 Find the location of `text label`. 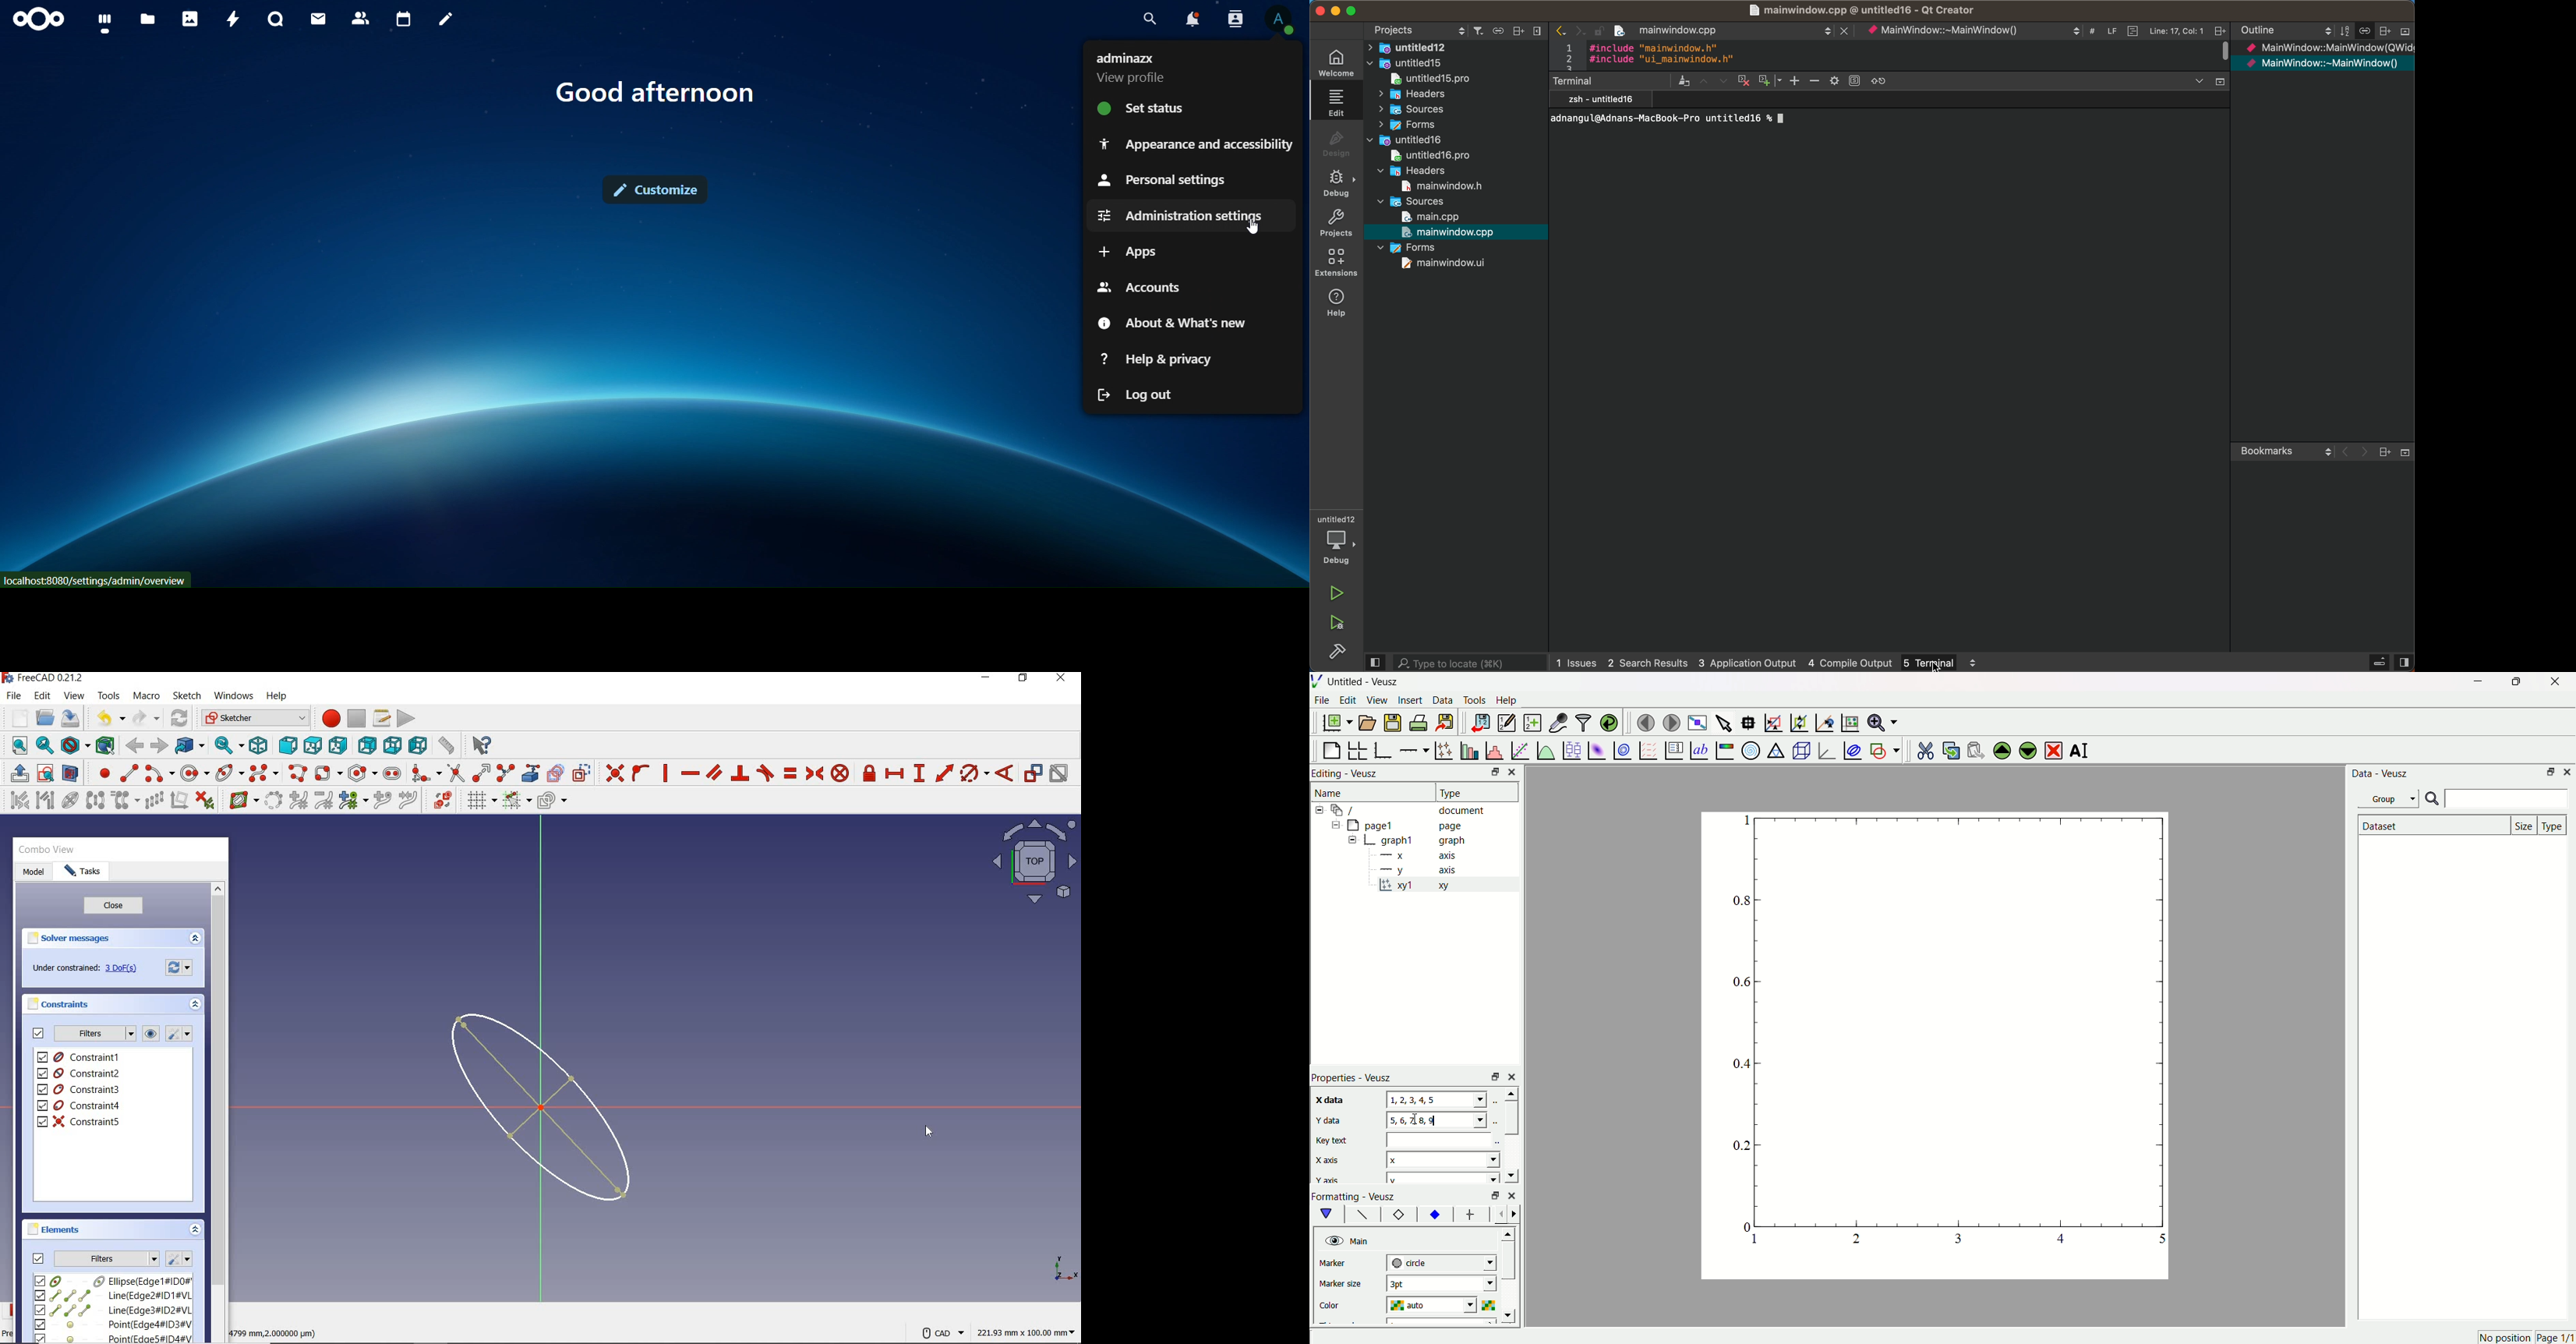

text label is located at coordinates (1698, 749).